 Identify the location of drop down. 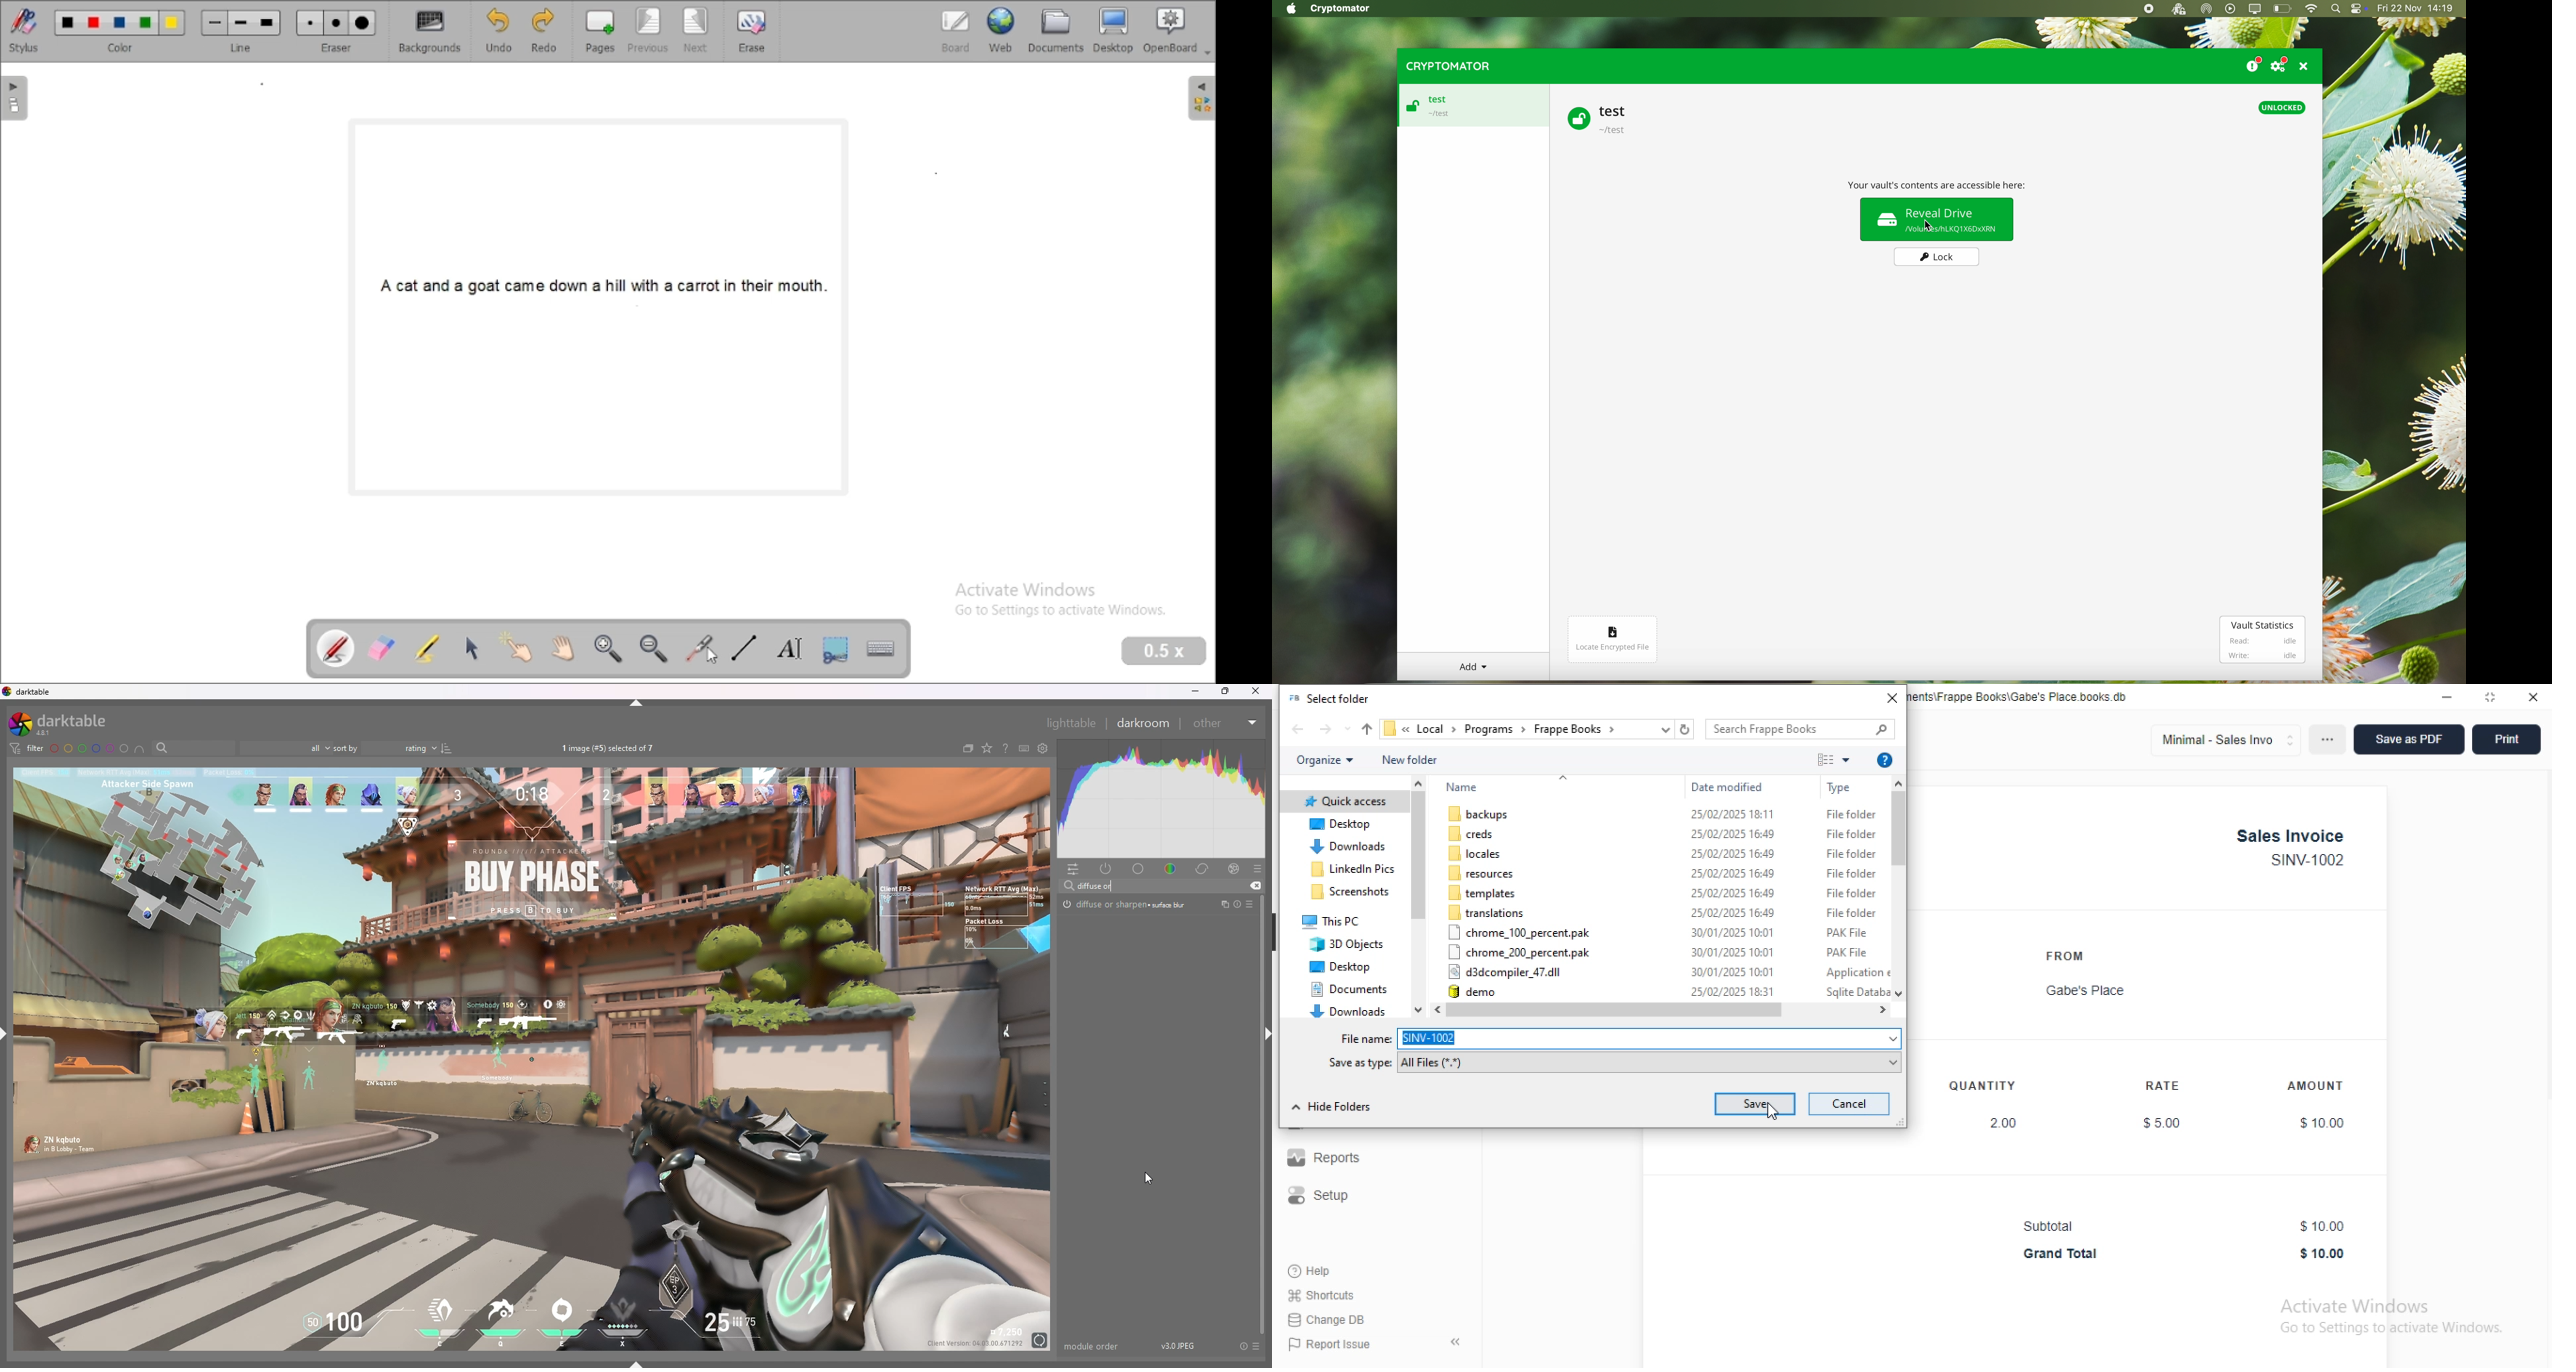
(1524, 729).